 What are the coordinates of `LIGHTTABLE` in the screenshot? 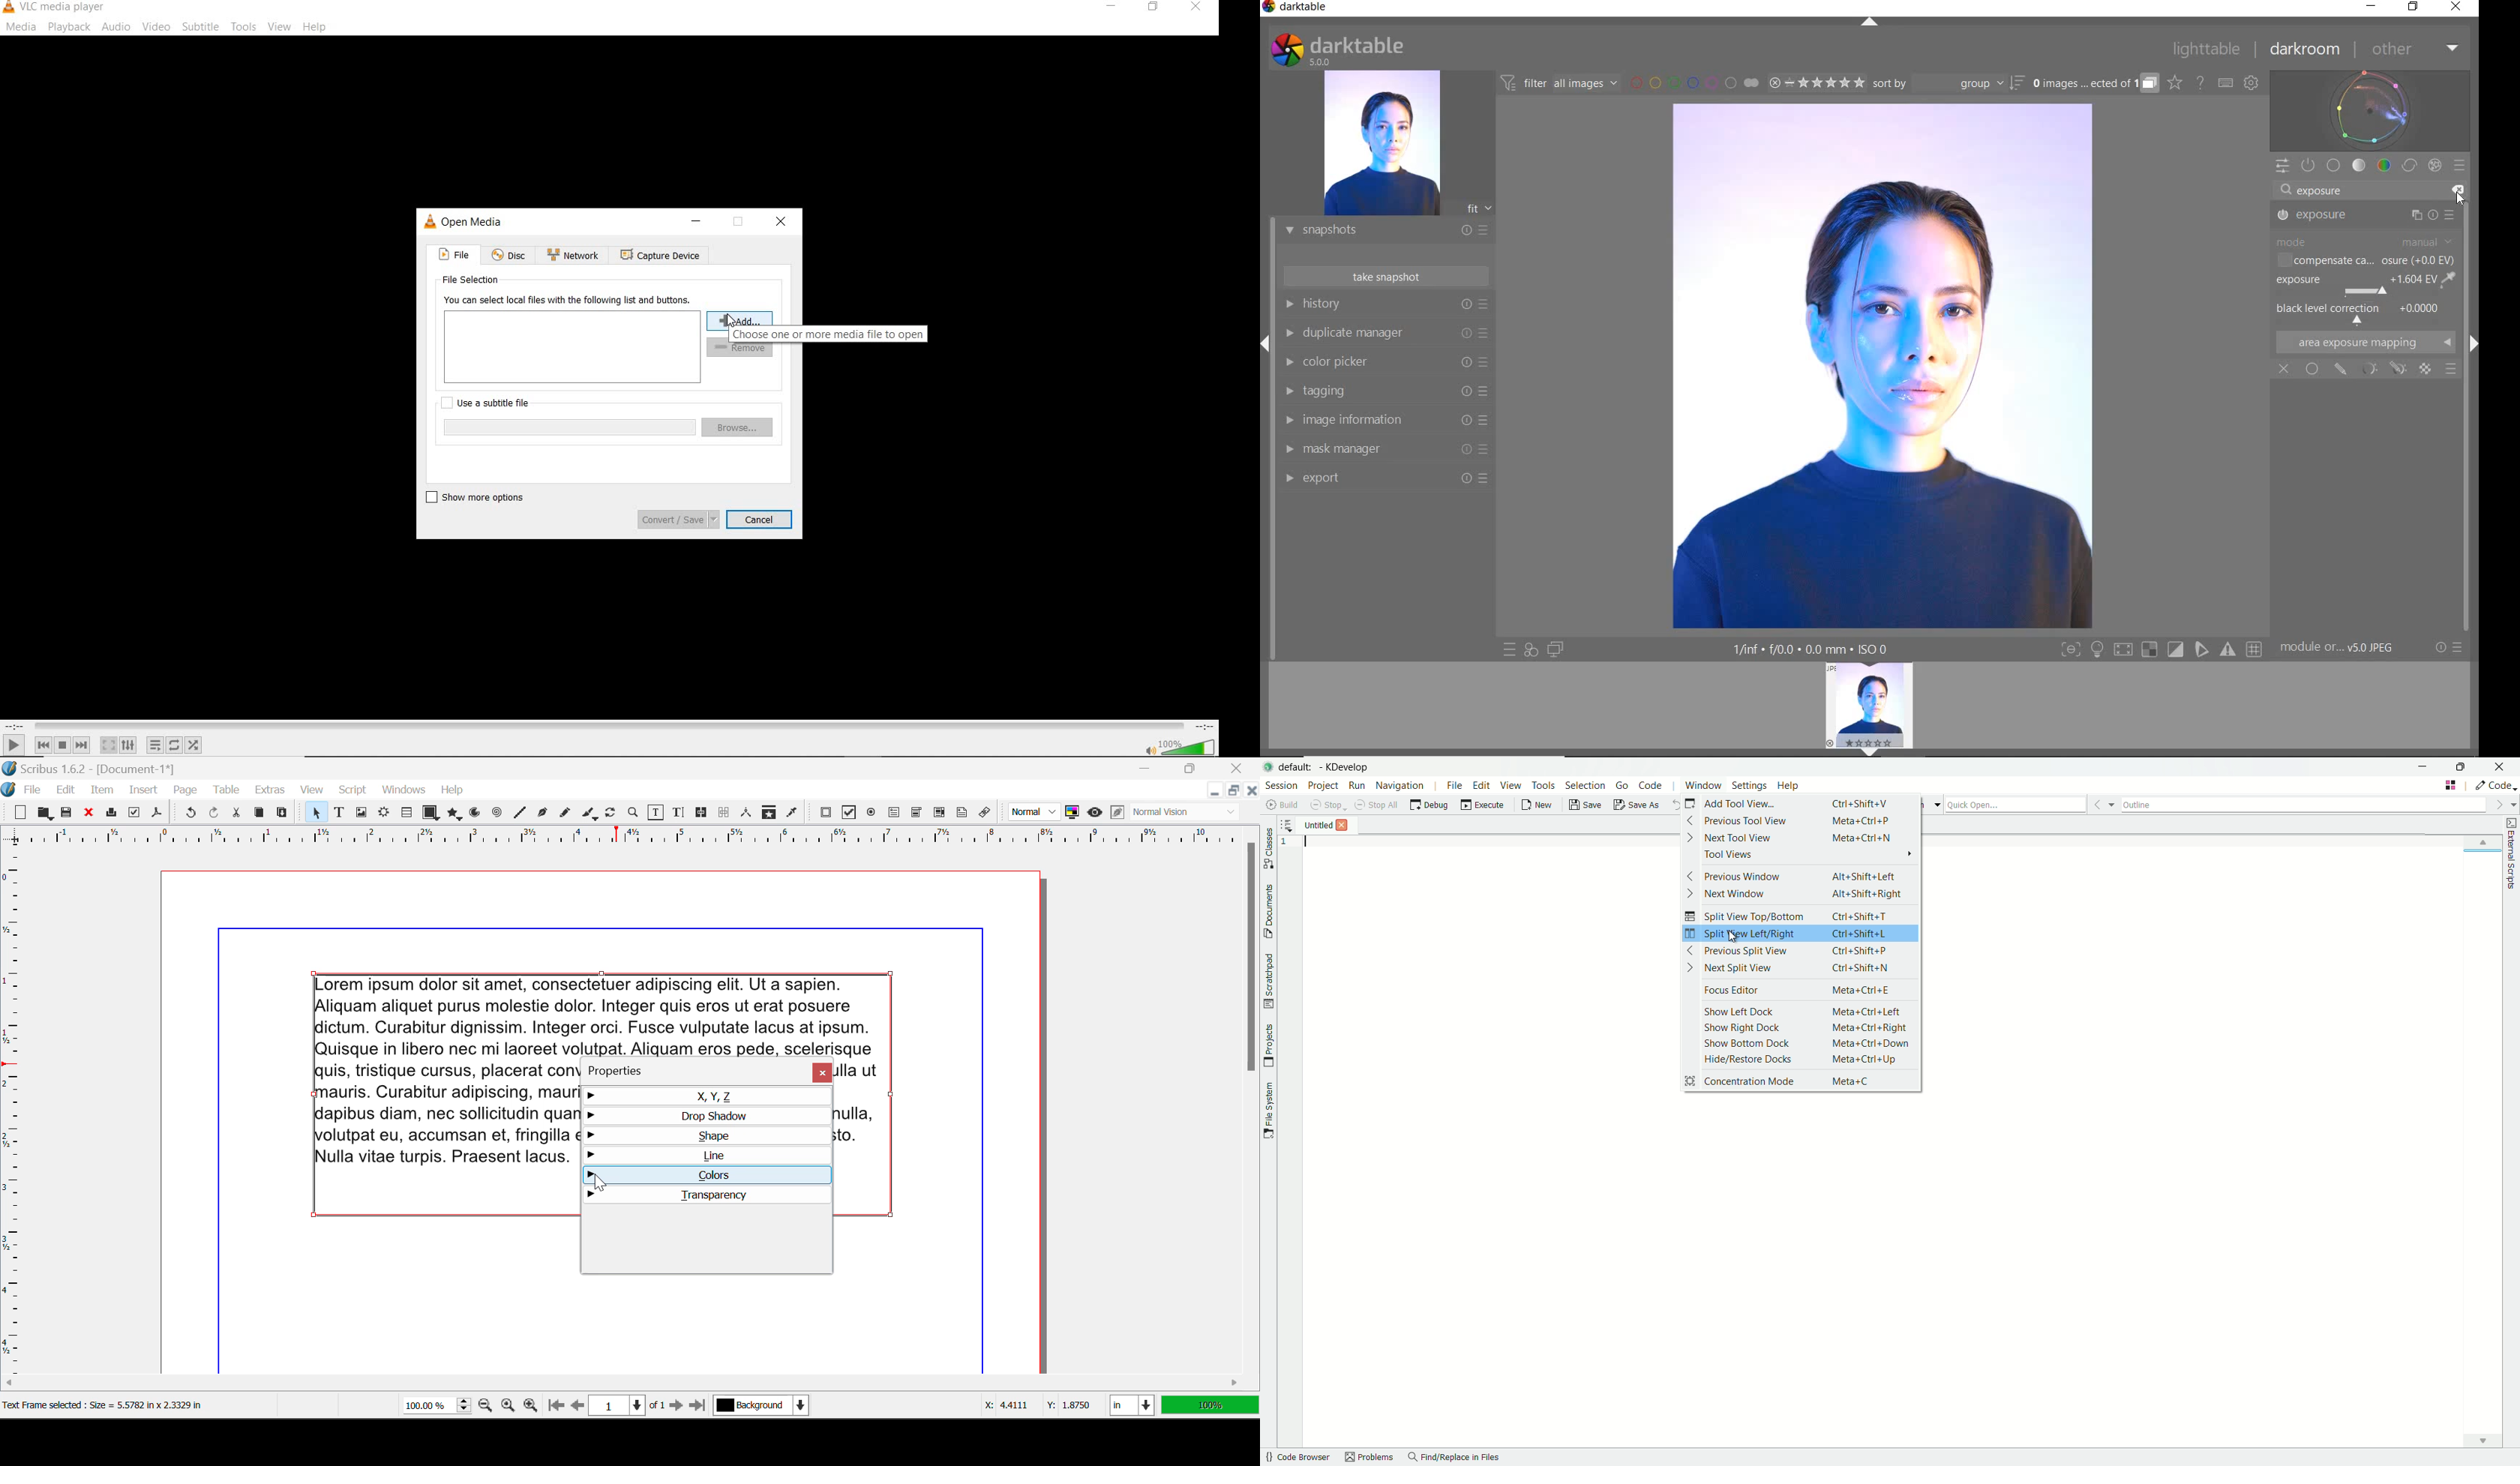 It's located at (2207, 52).